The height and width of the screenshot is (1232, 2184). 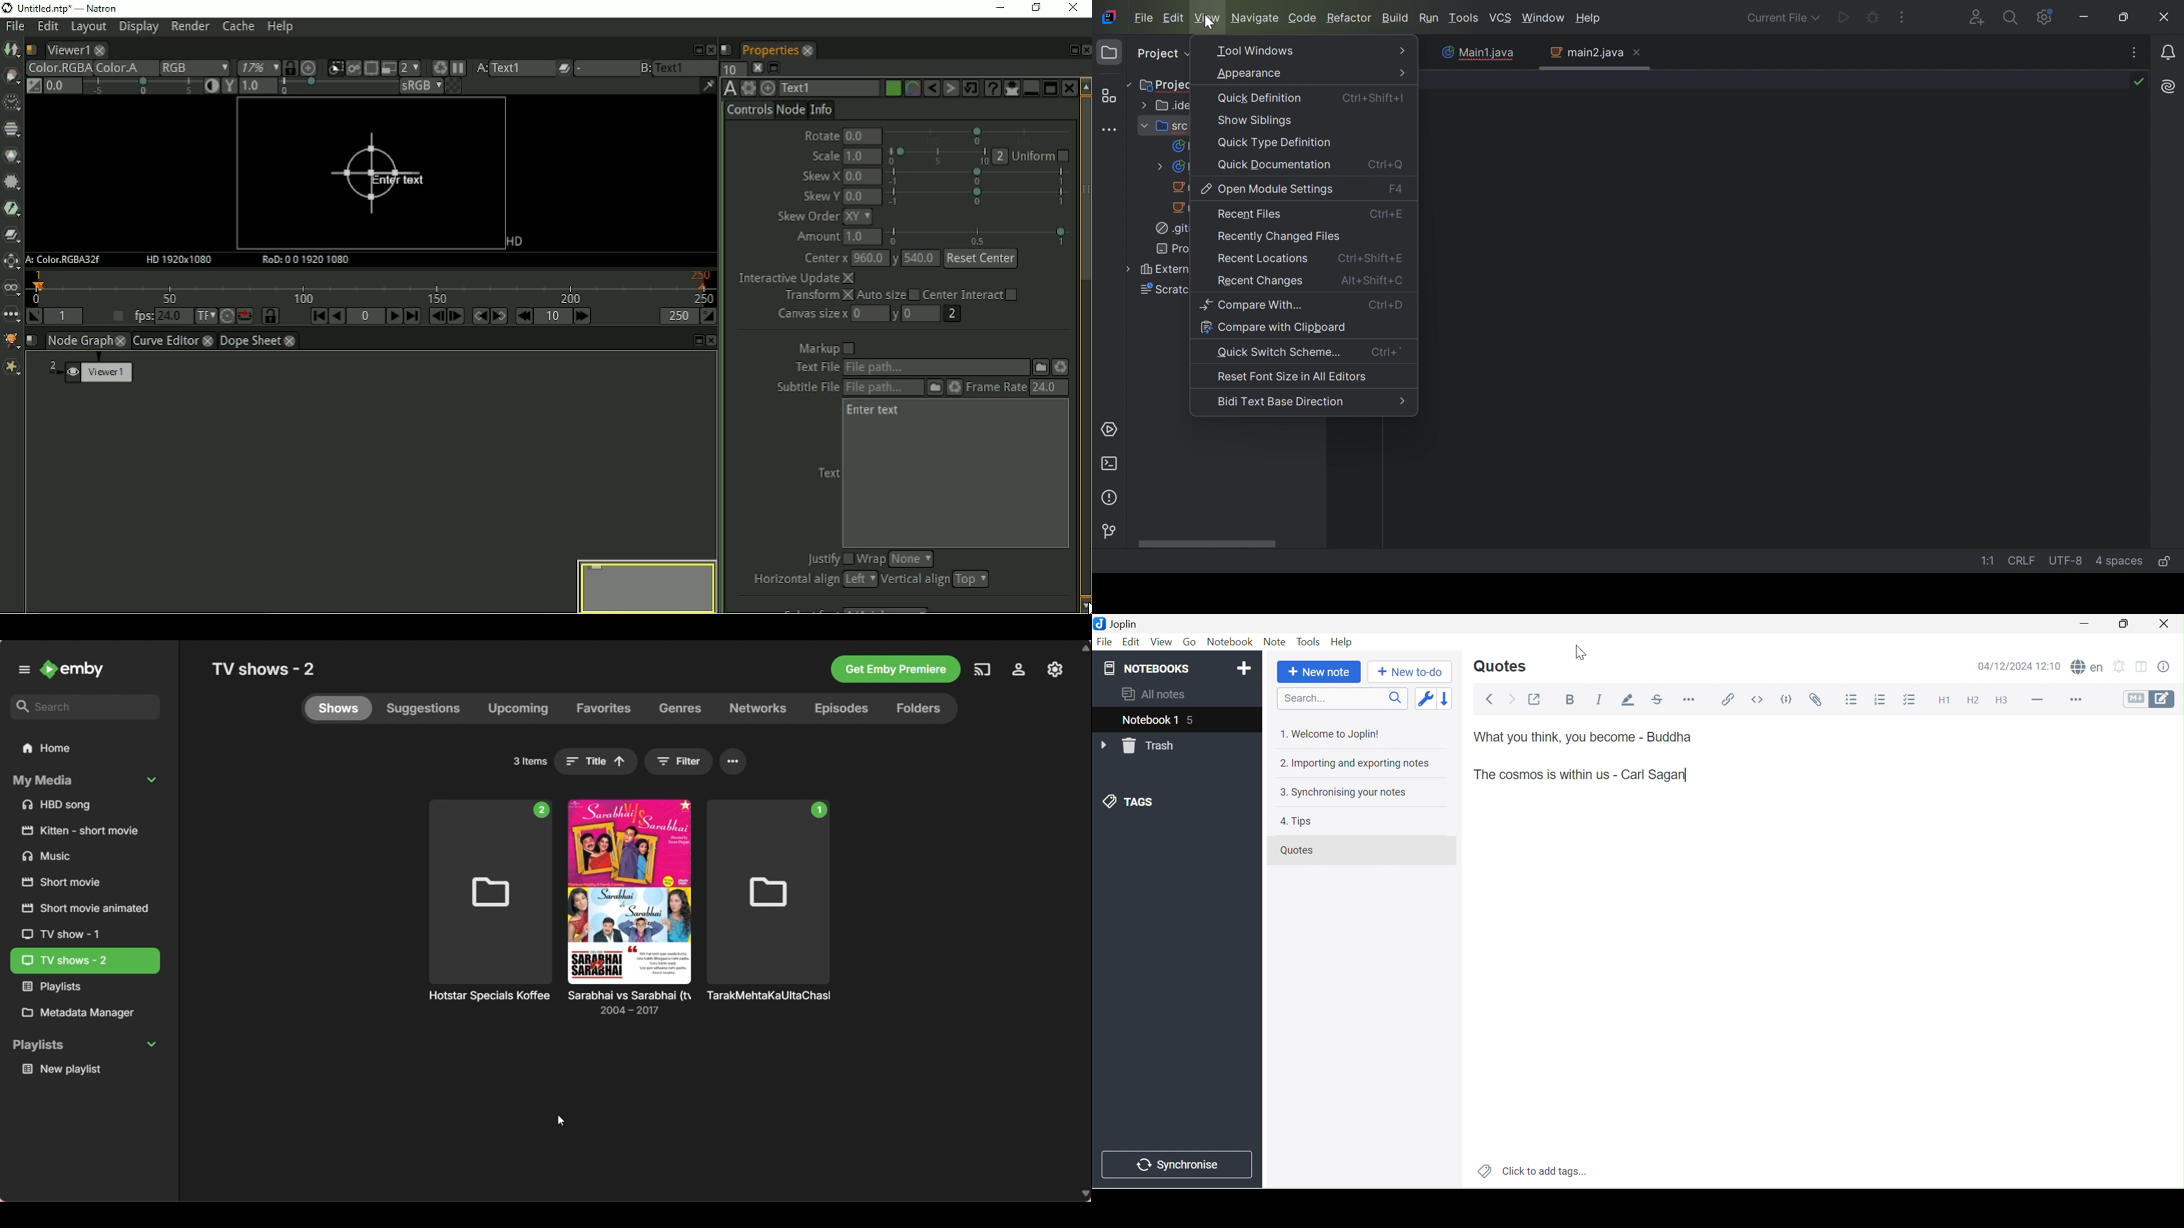 What do you see at coordinates (1148, 719) in the screenshot?
I see `Notebook 1` at bounding box center [1148, 719].